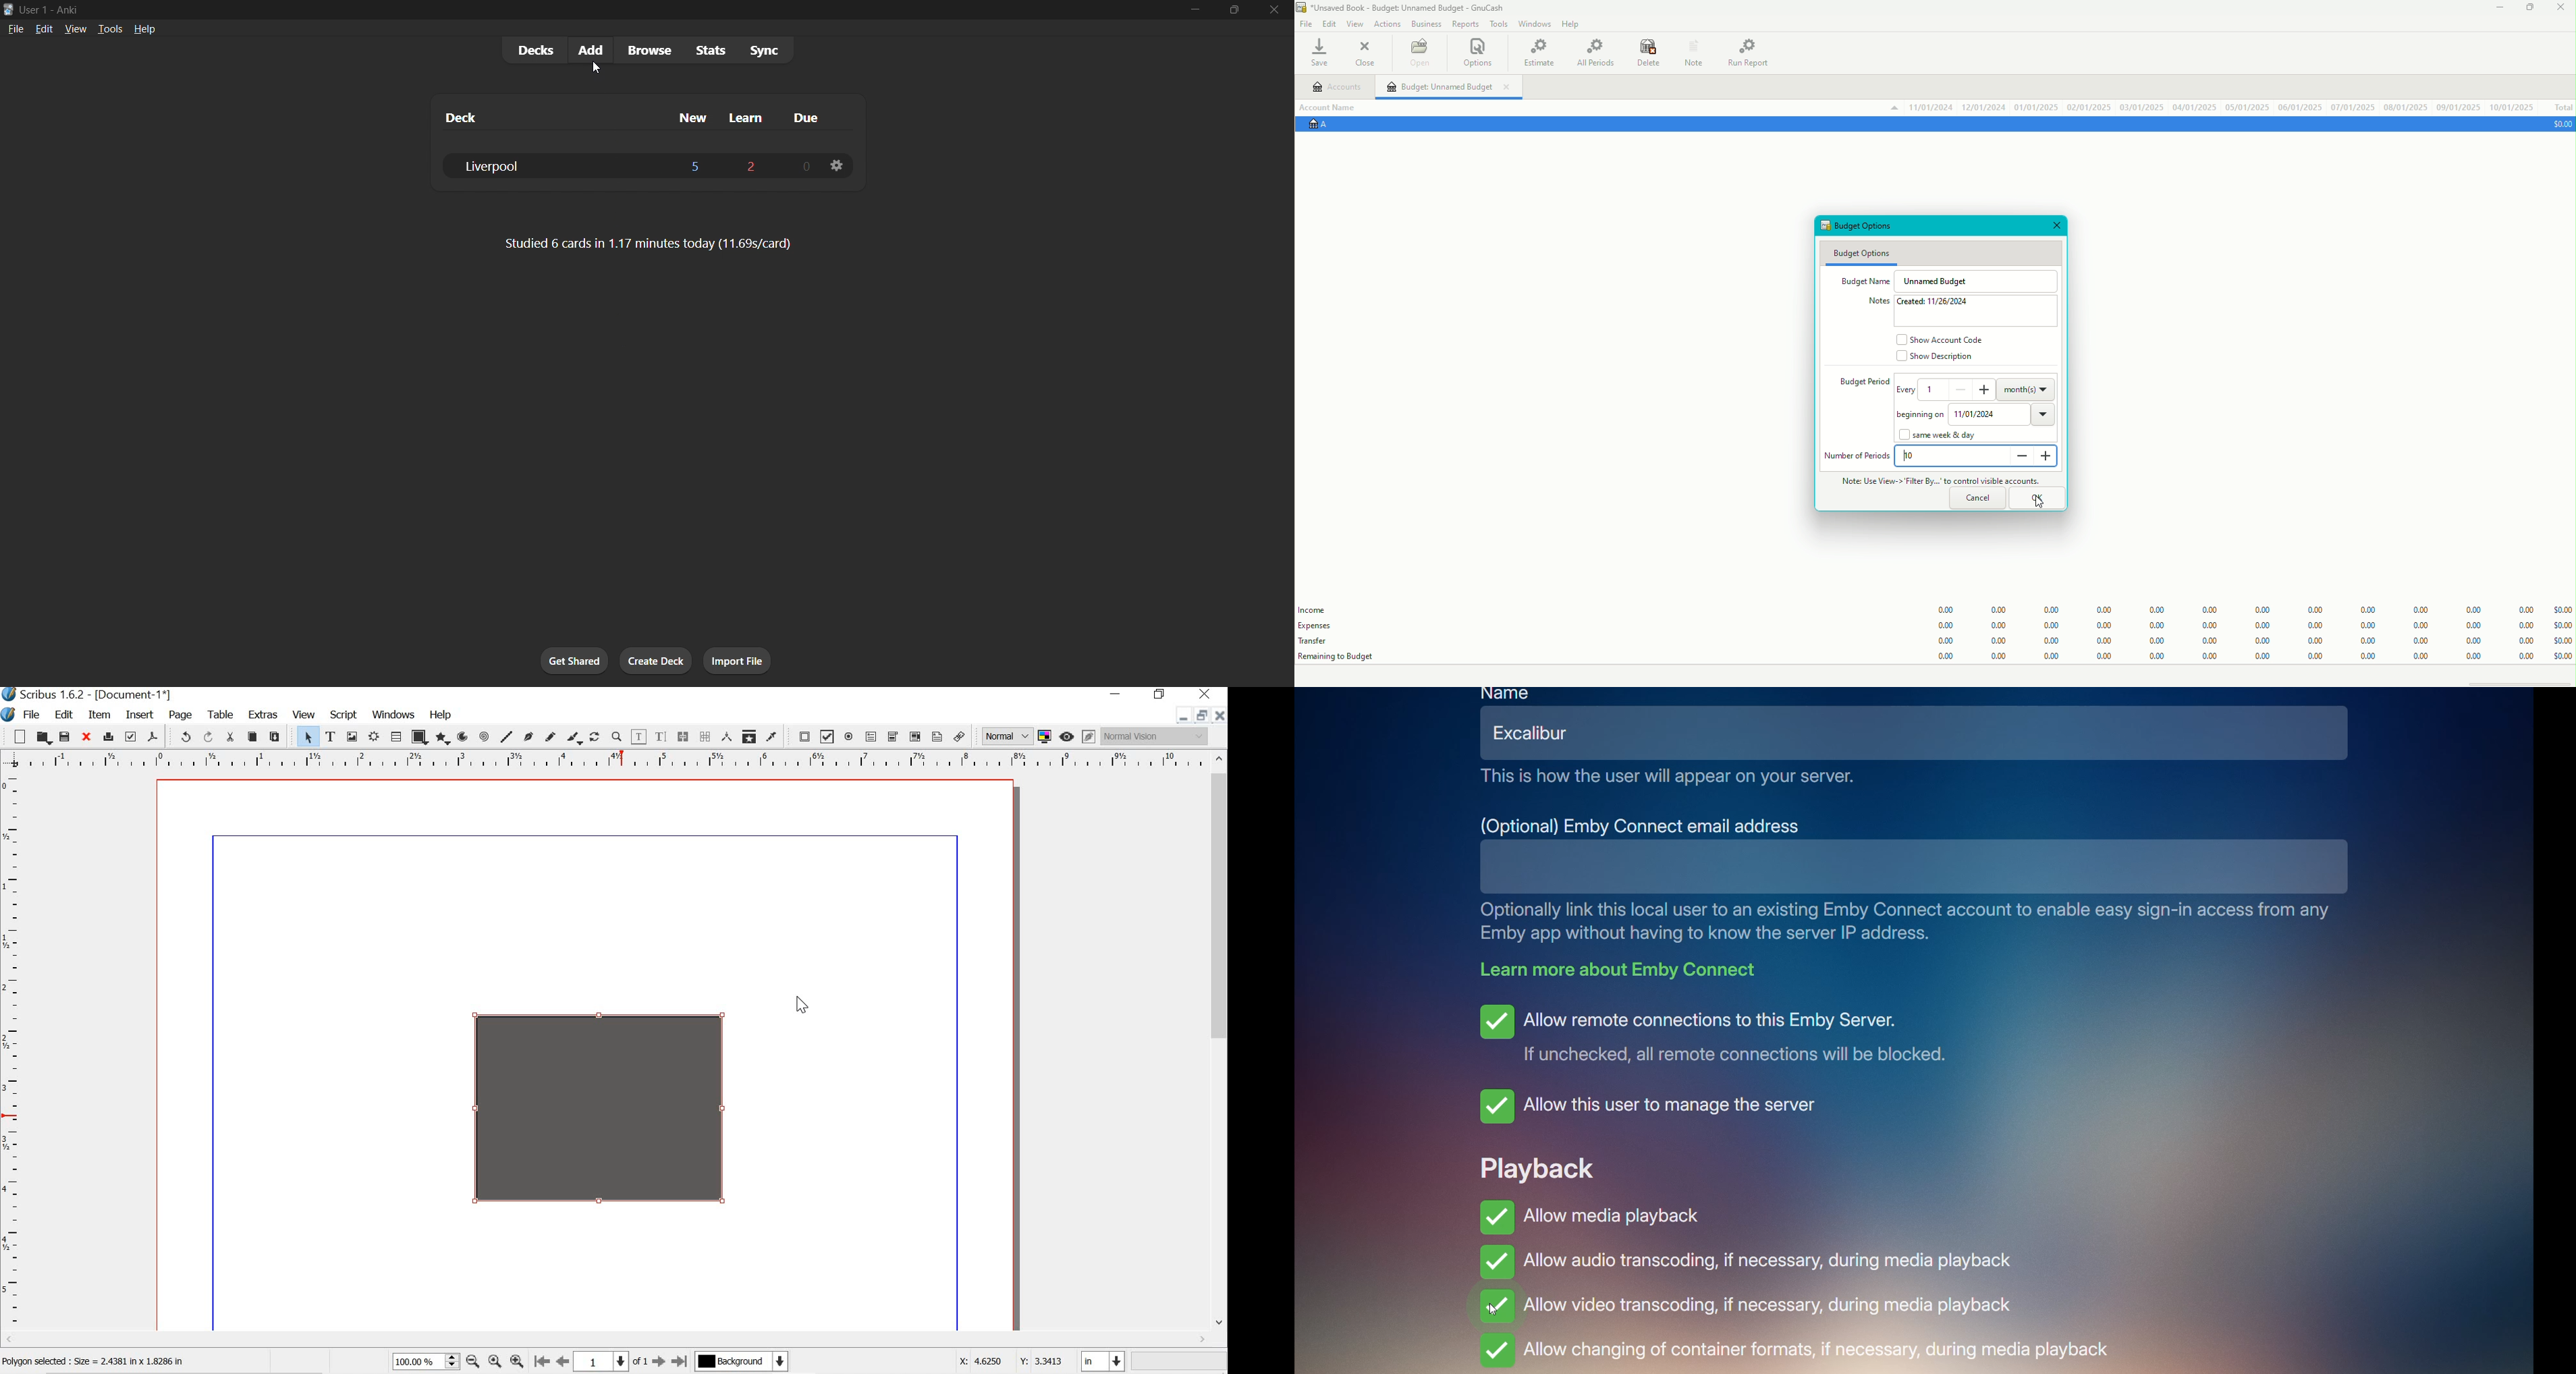 This screenshot has height=1400, width=2576. I want to click on cursor after last action, so click(805, 1005).